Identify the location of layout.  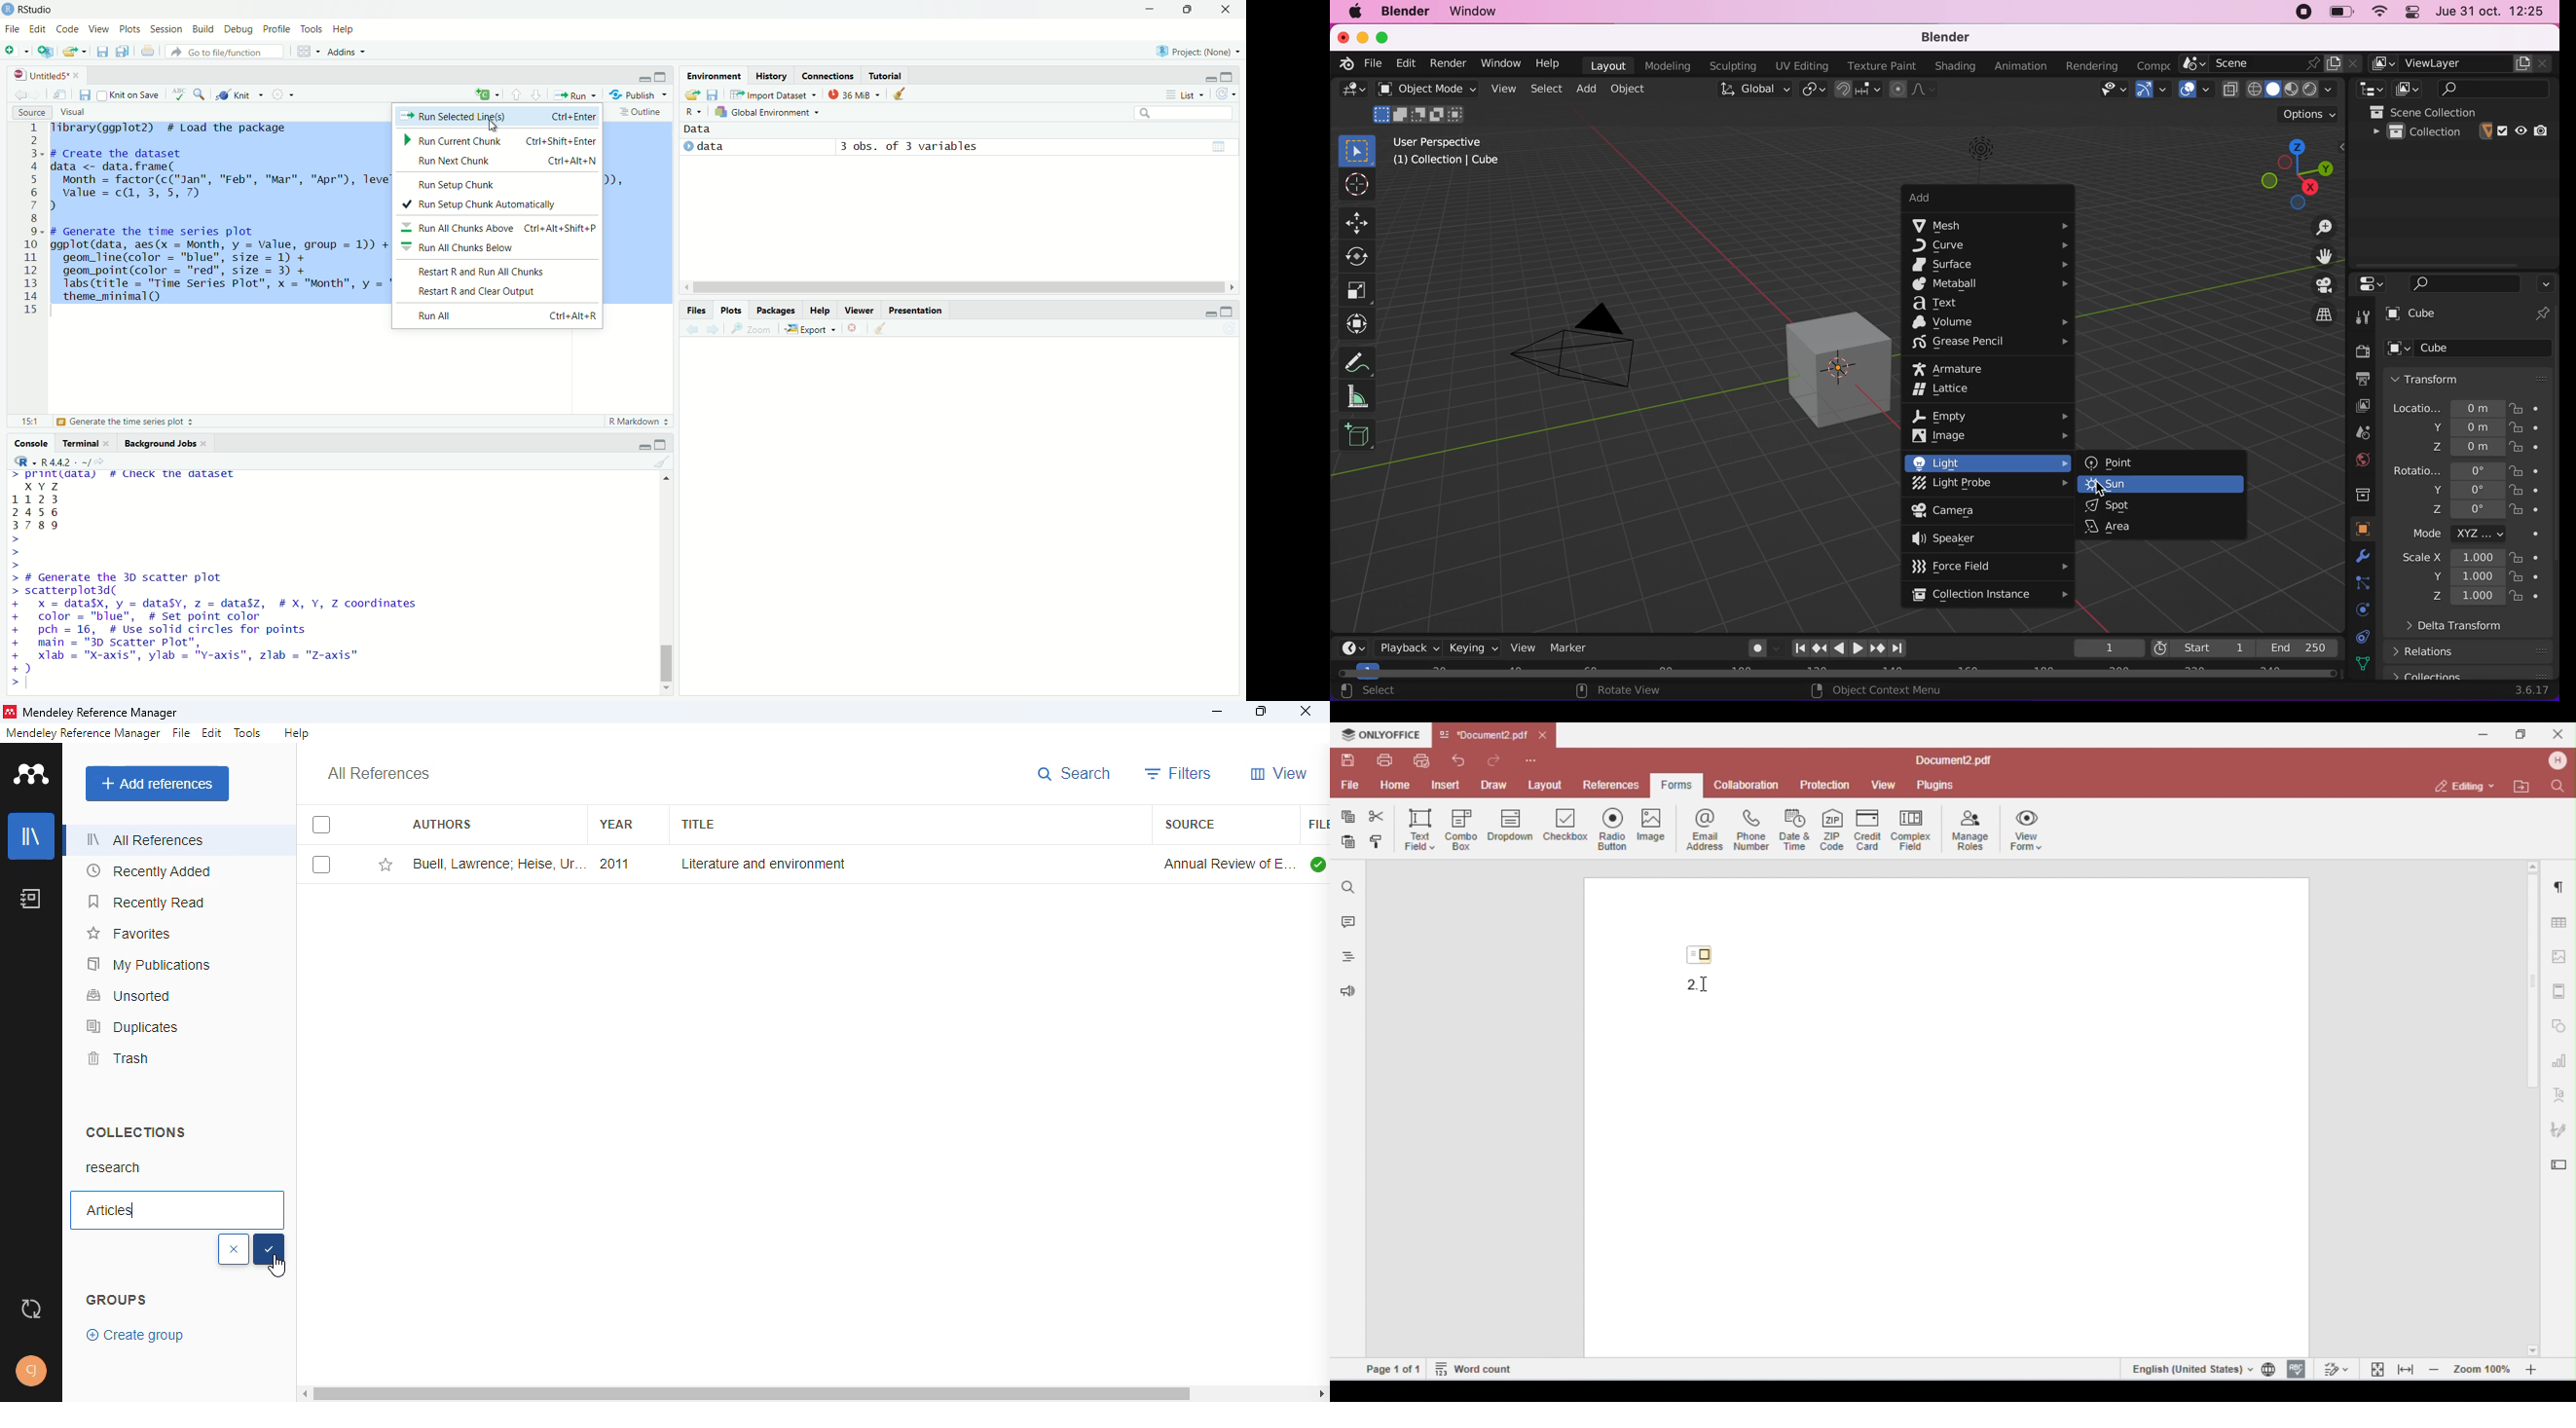
(1604, 65).